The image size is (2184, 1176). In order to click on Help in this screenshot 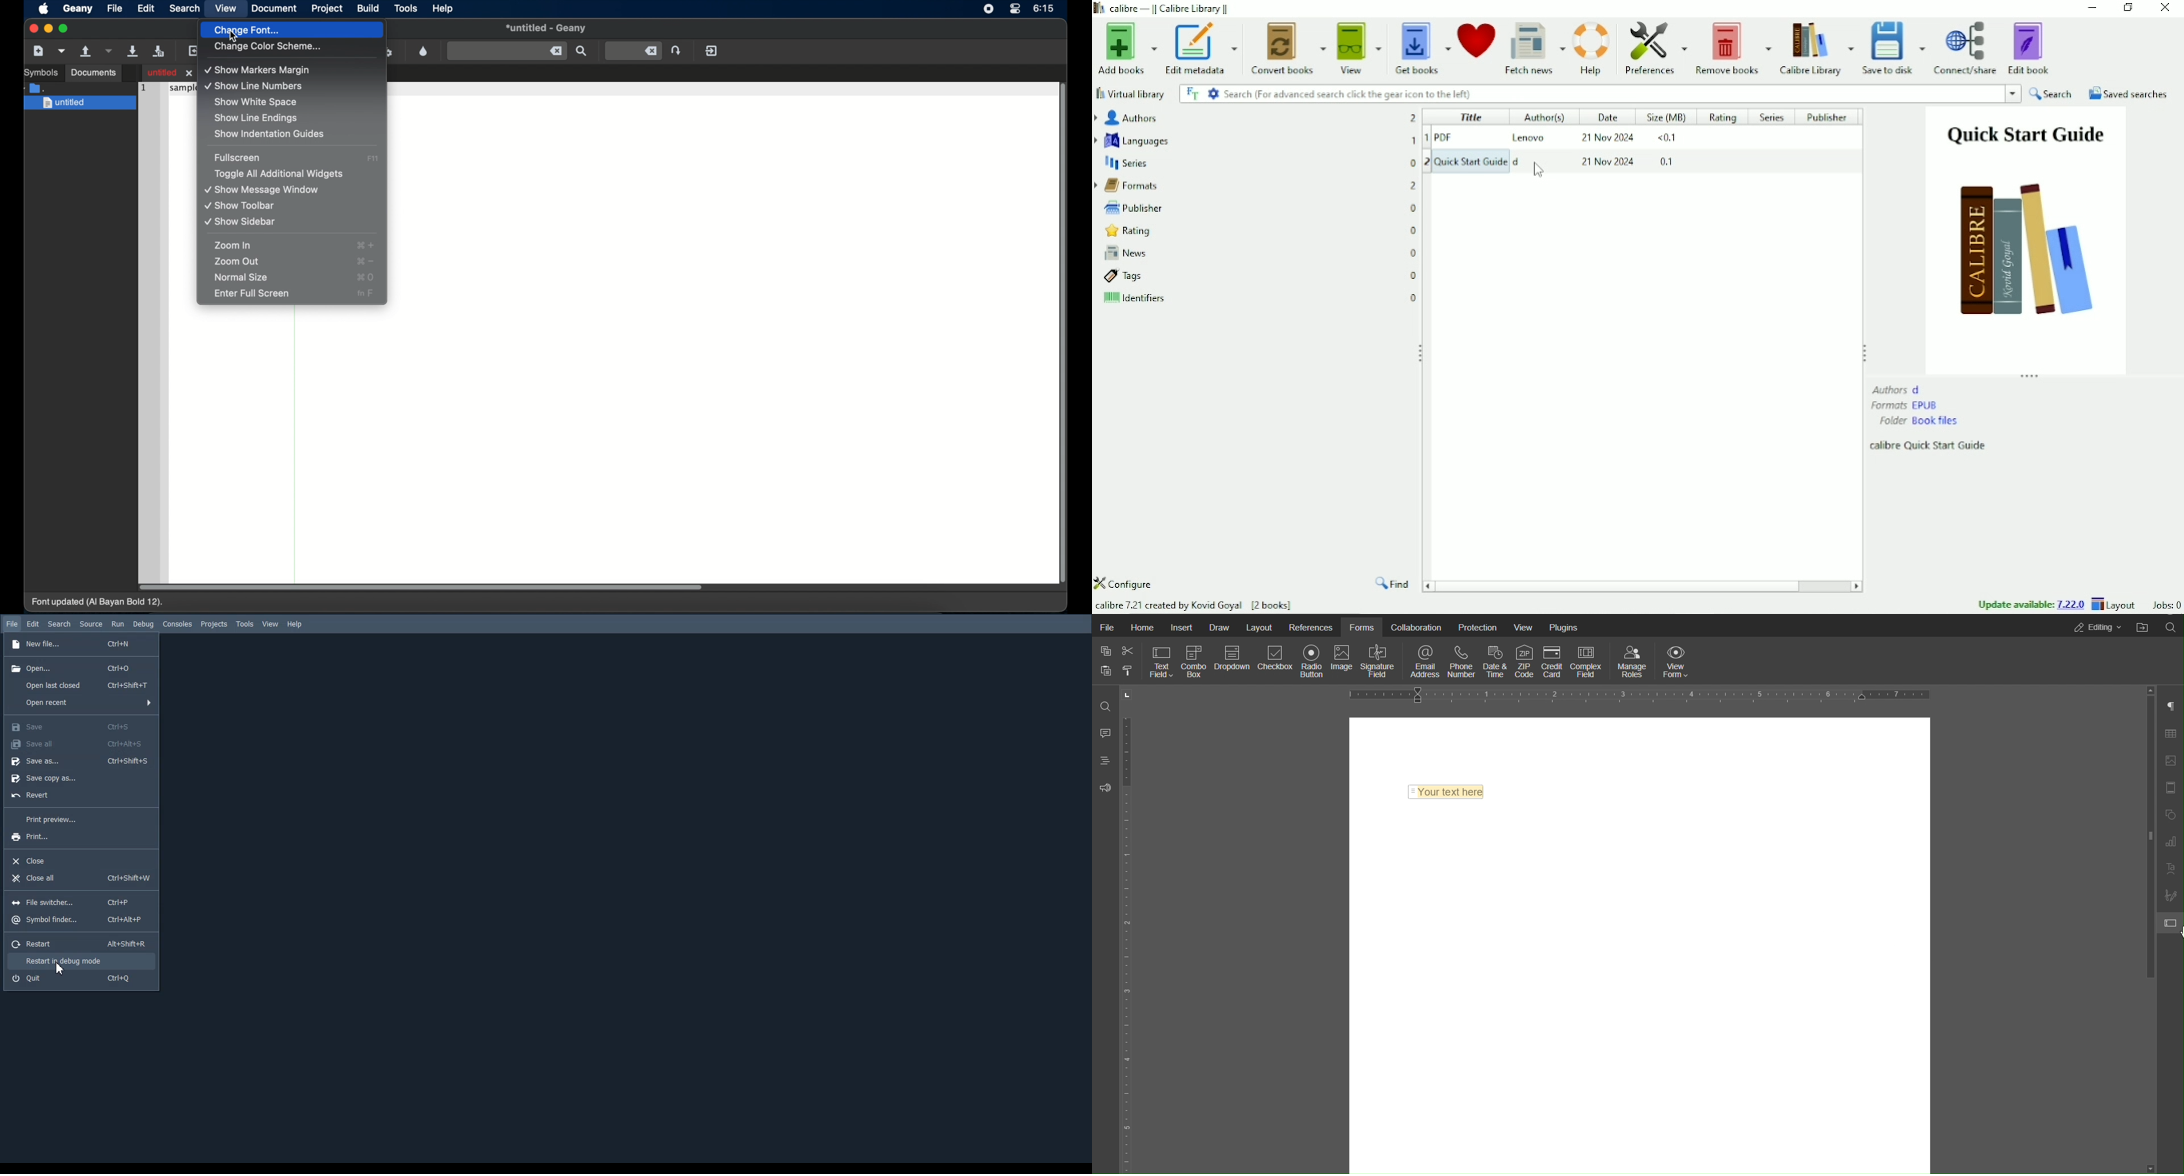, I will do `click(296, 624)`.